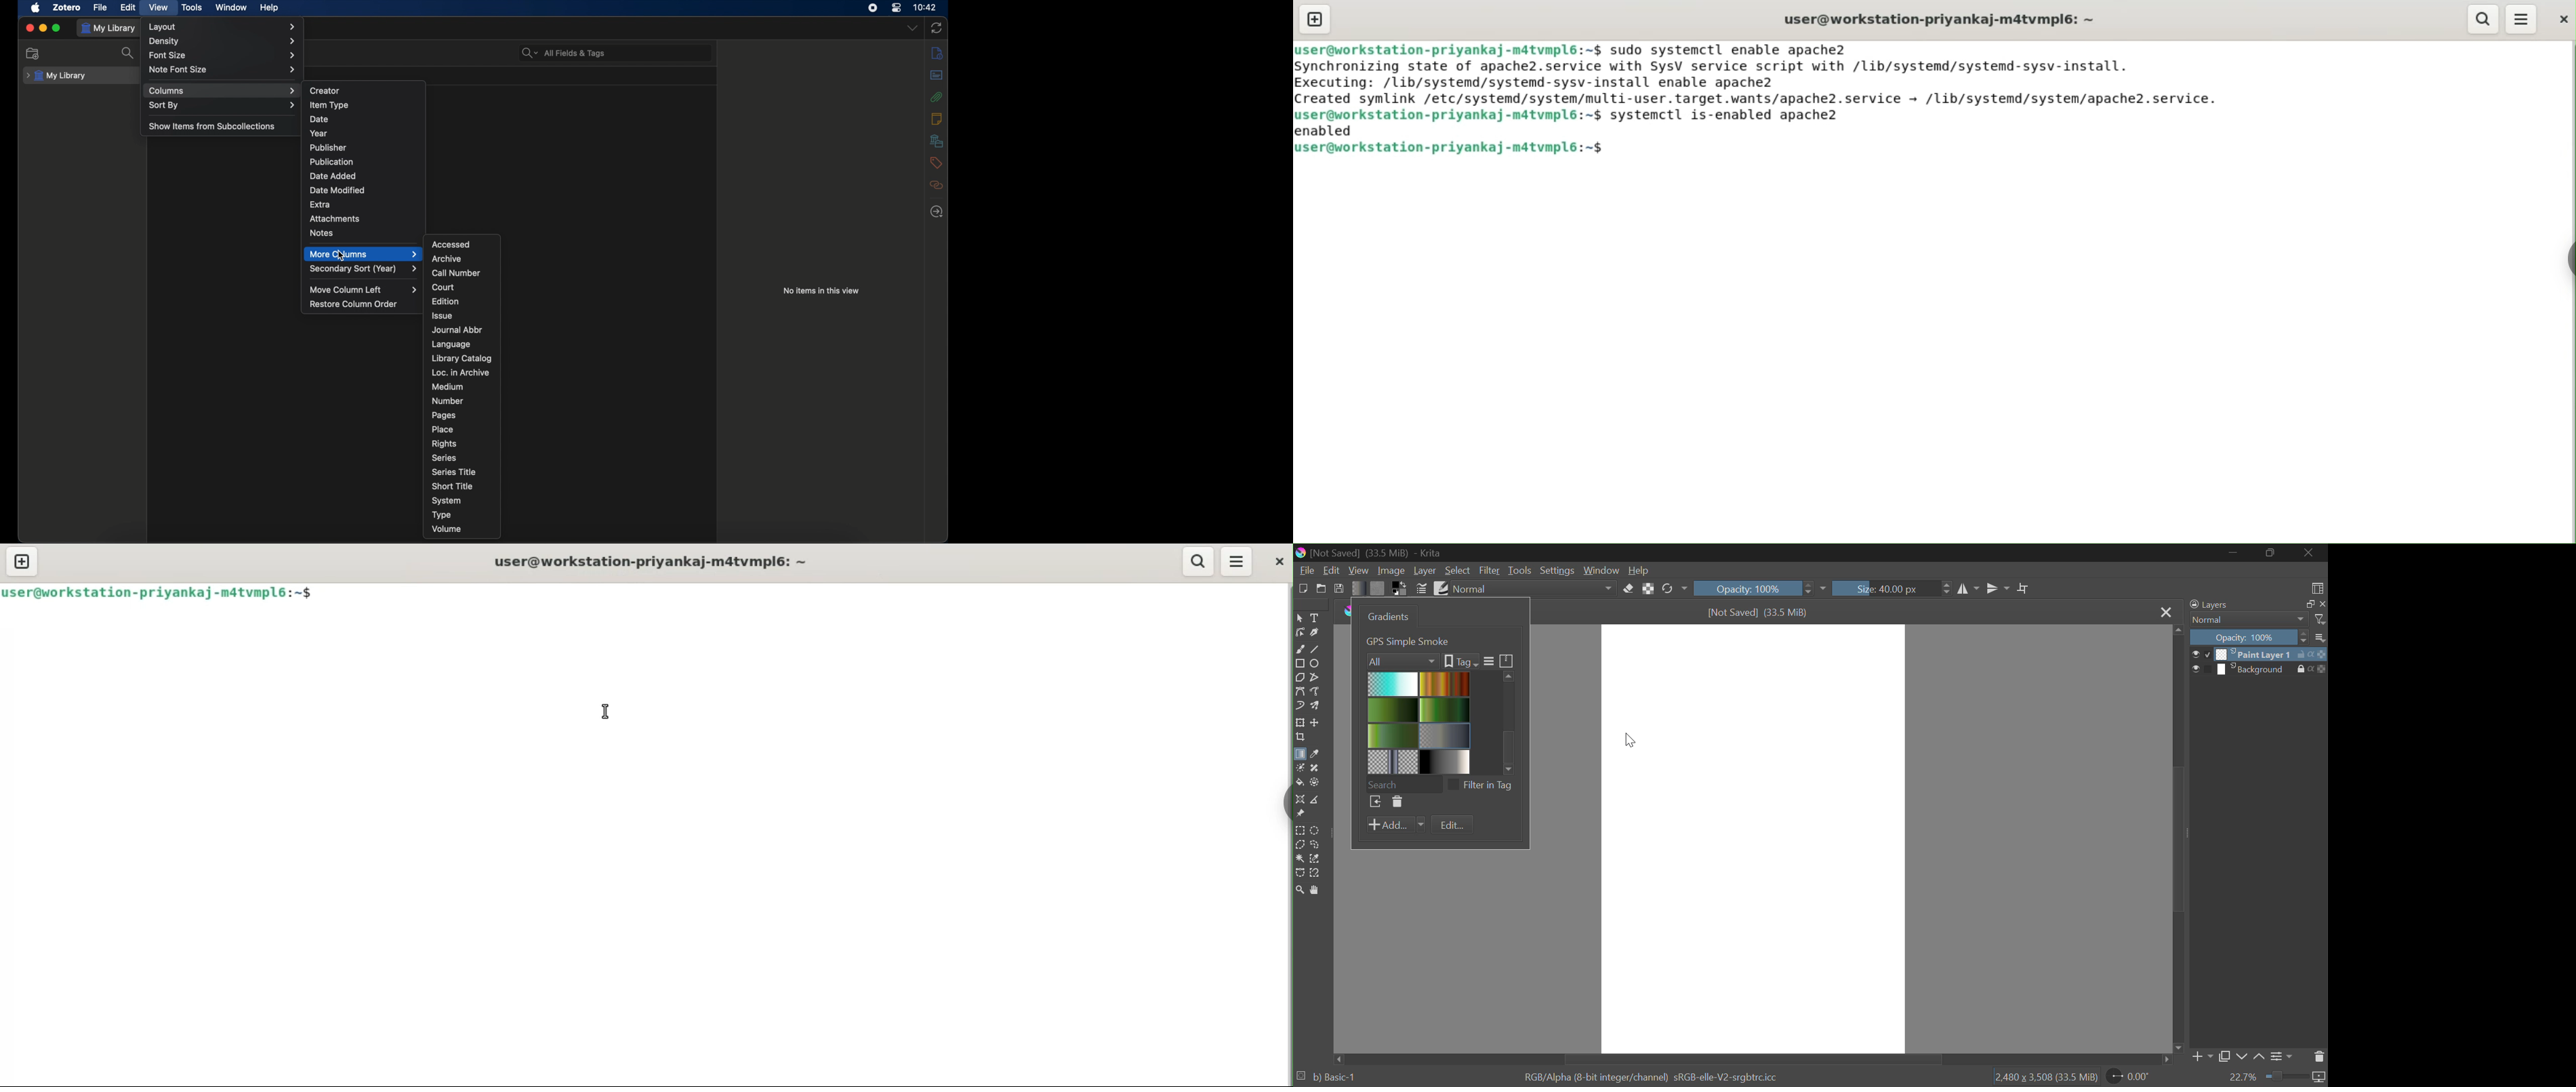 Image resolution: width=2576 pixels, height=1092 pixels. Describe the element at coordinates (1300, 663) in the screenshot. I see `Rectangle` at that location.